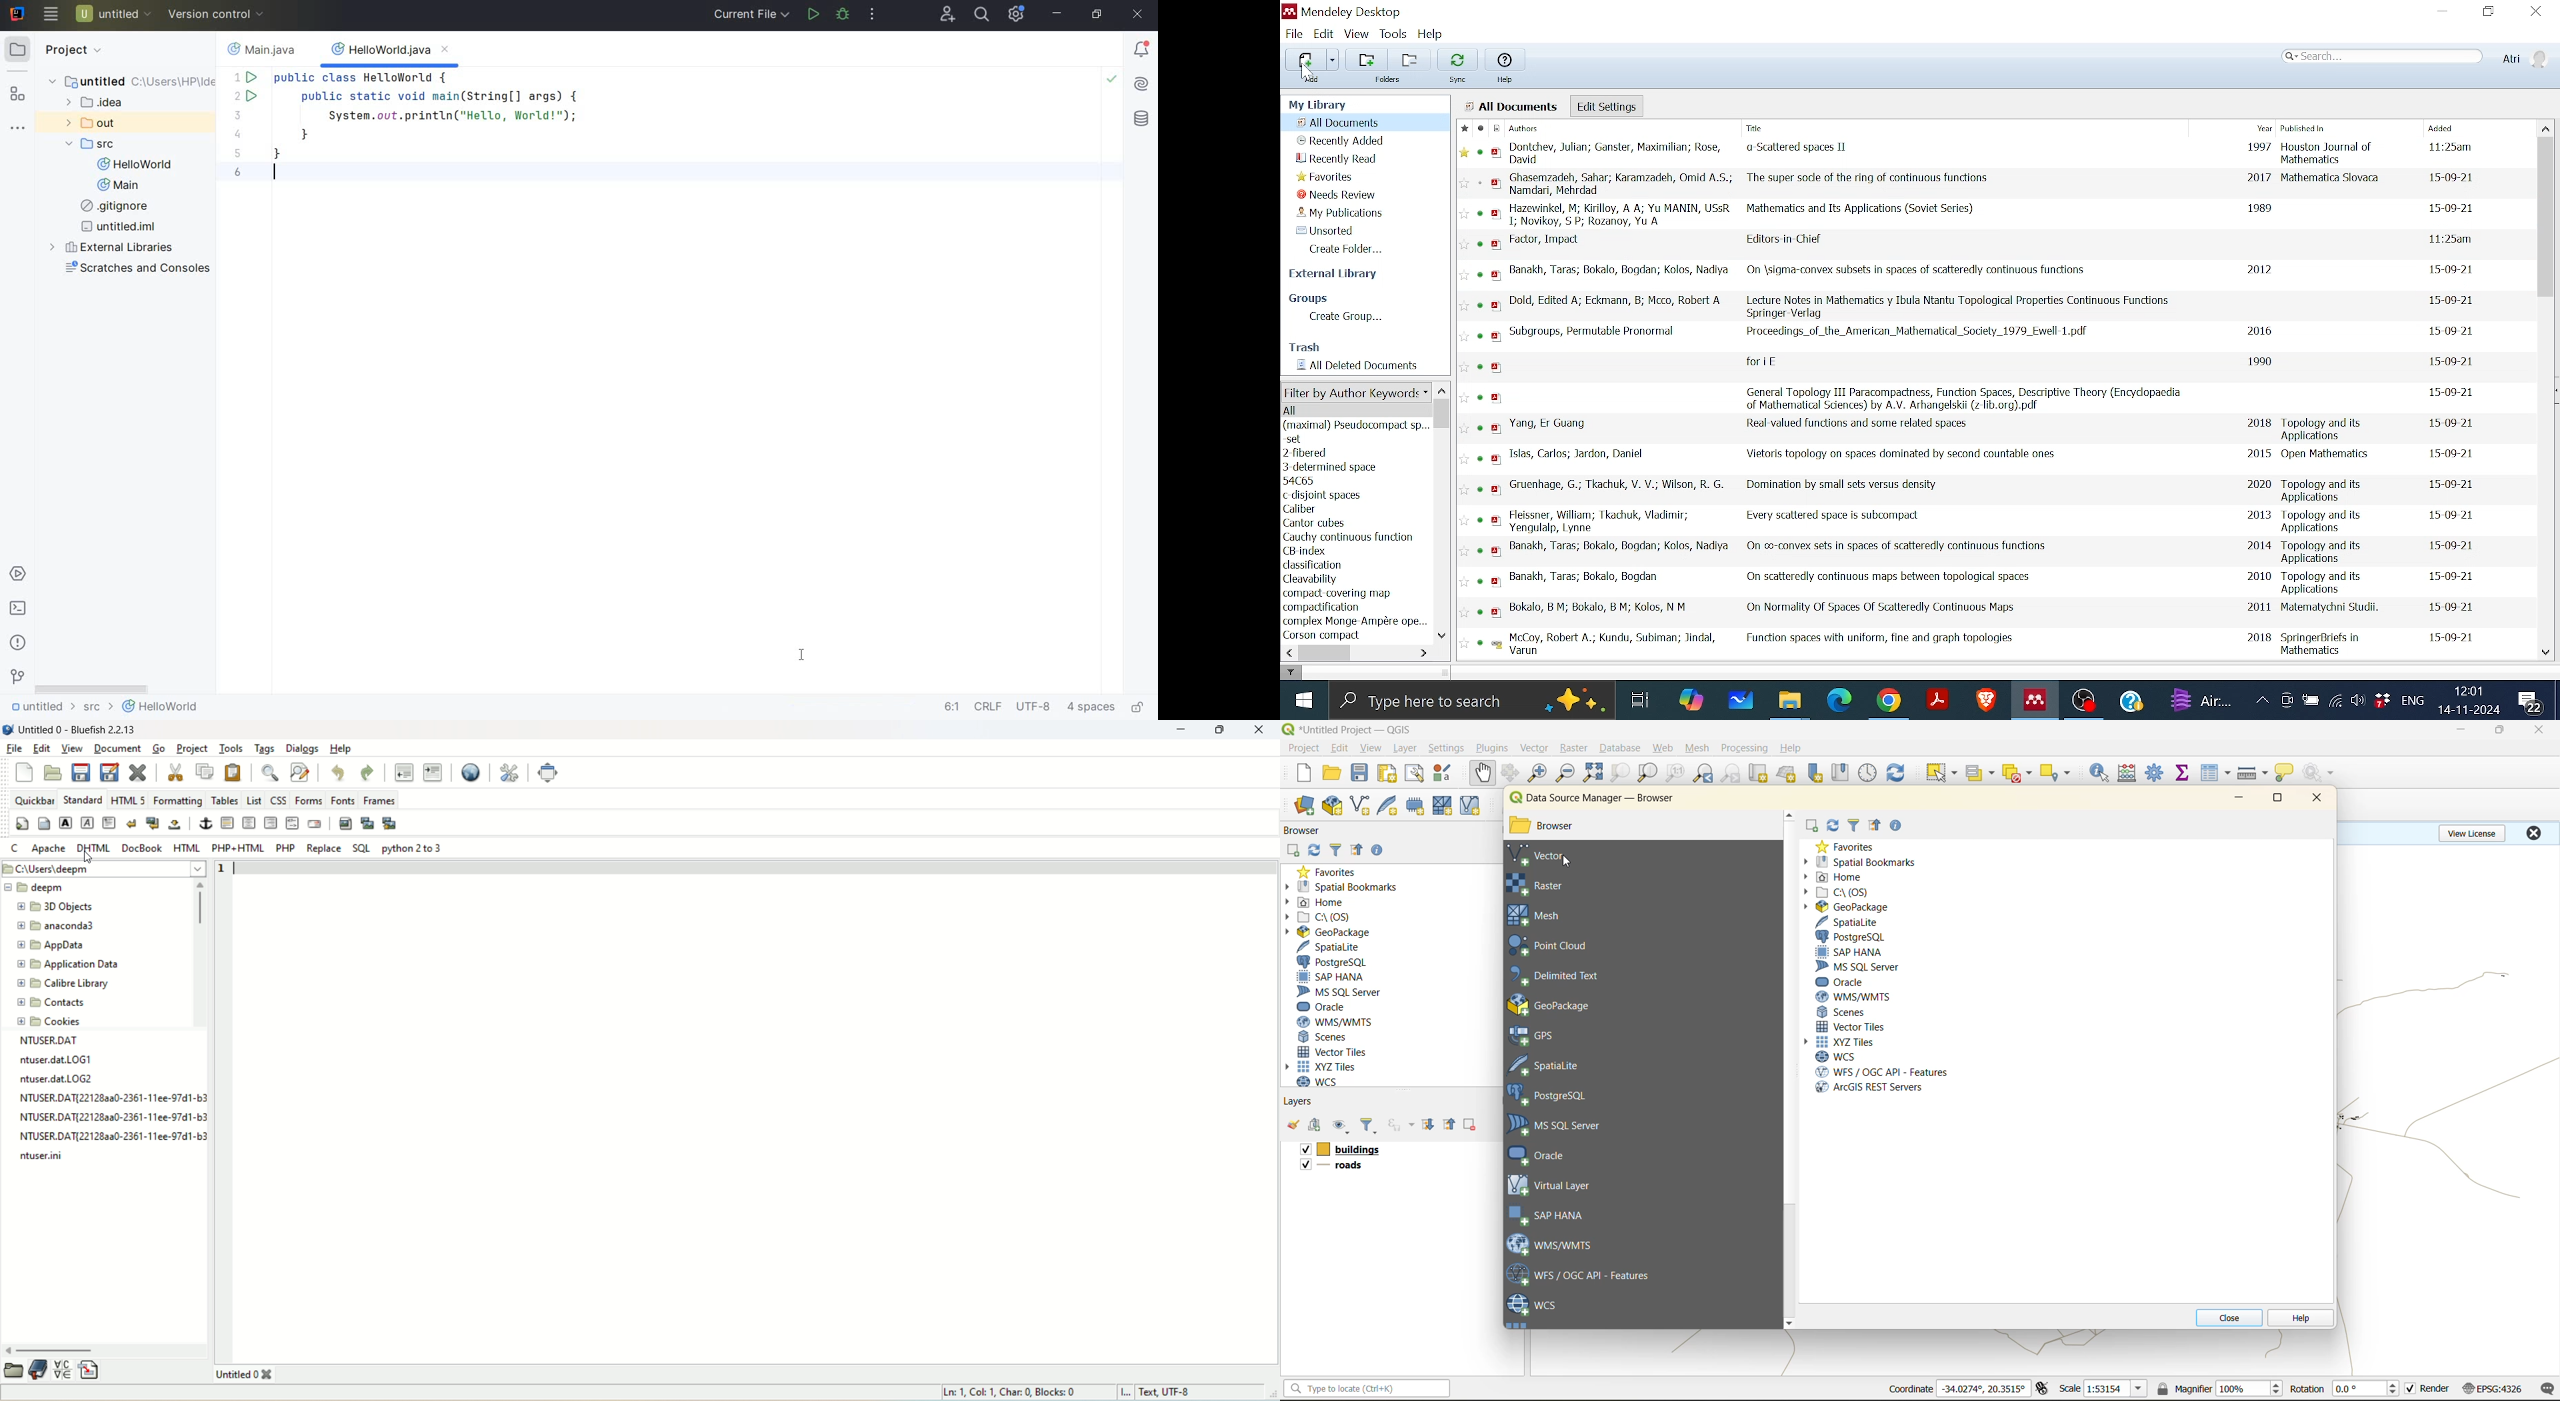 This screenshot has height=1428, width=2576. What do you see at coordinates (1793, 748) in the screenshot?
I see `help` at bounding box center [1793, 748].